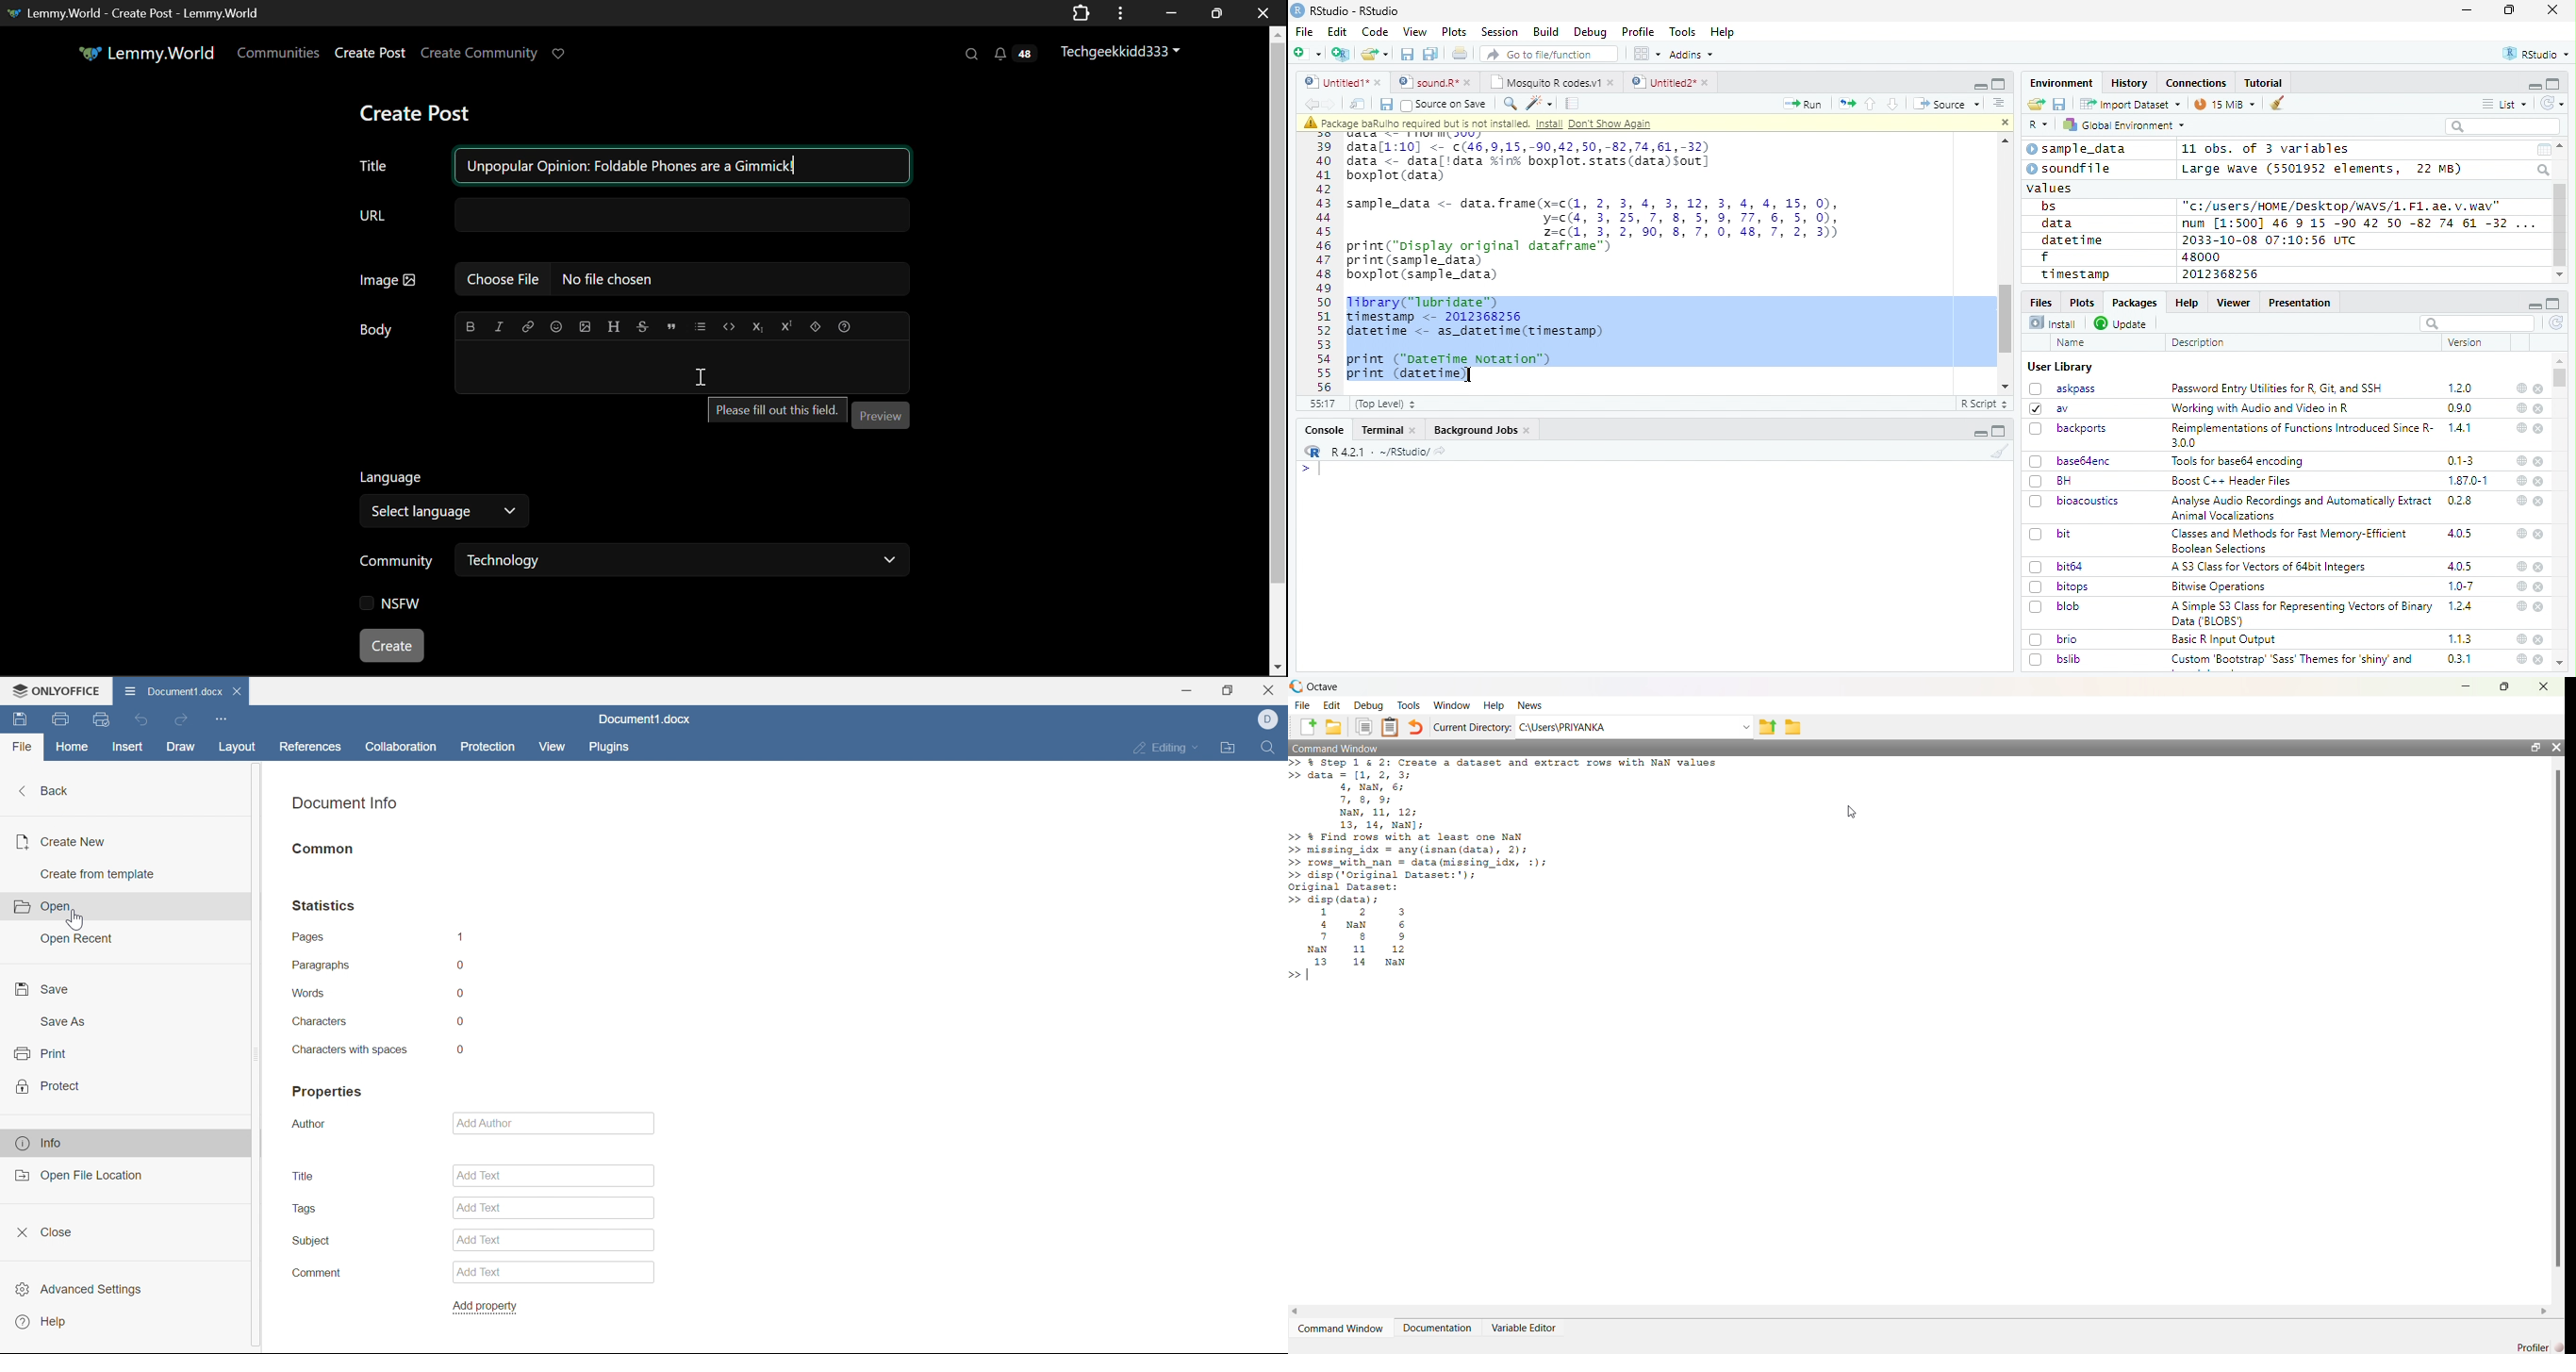 The width and height of the screenshot is (2576, 1372). What do you see at coordinates (2519, 500) in the screenshot?
I see `help` at bounding box center [2519, 500].